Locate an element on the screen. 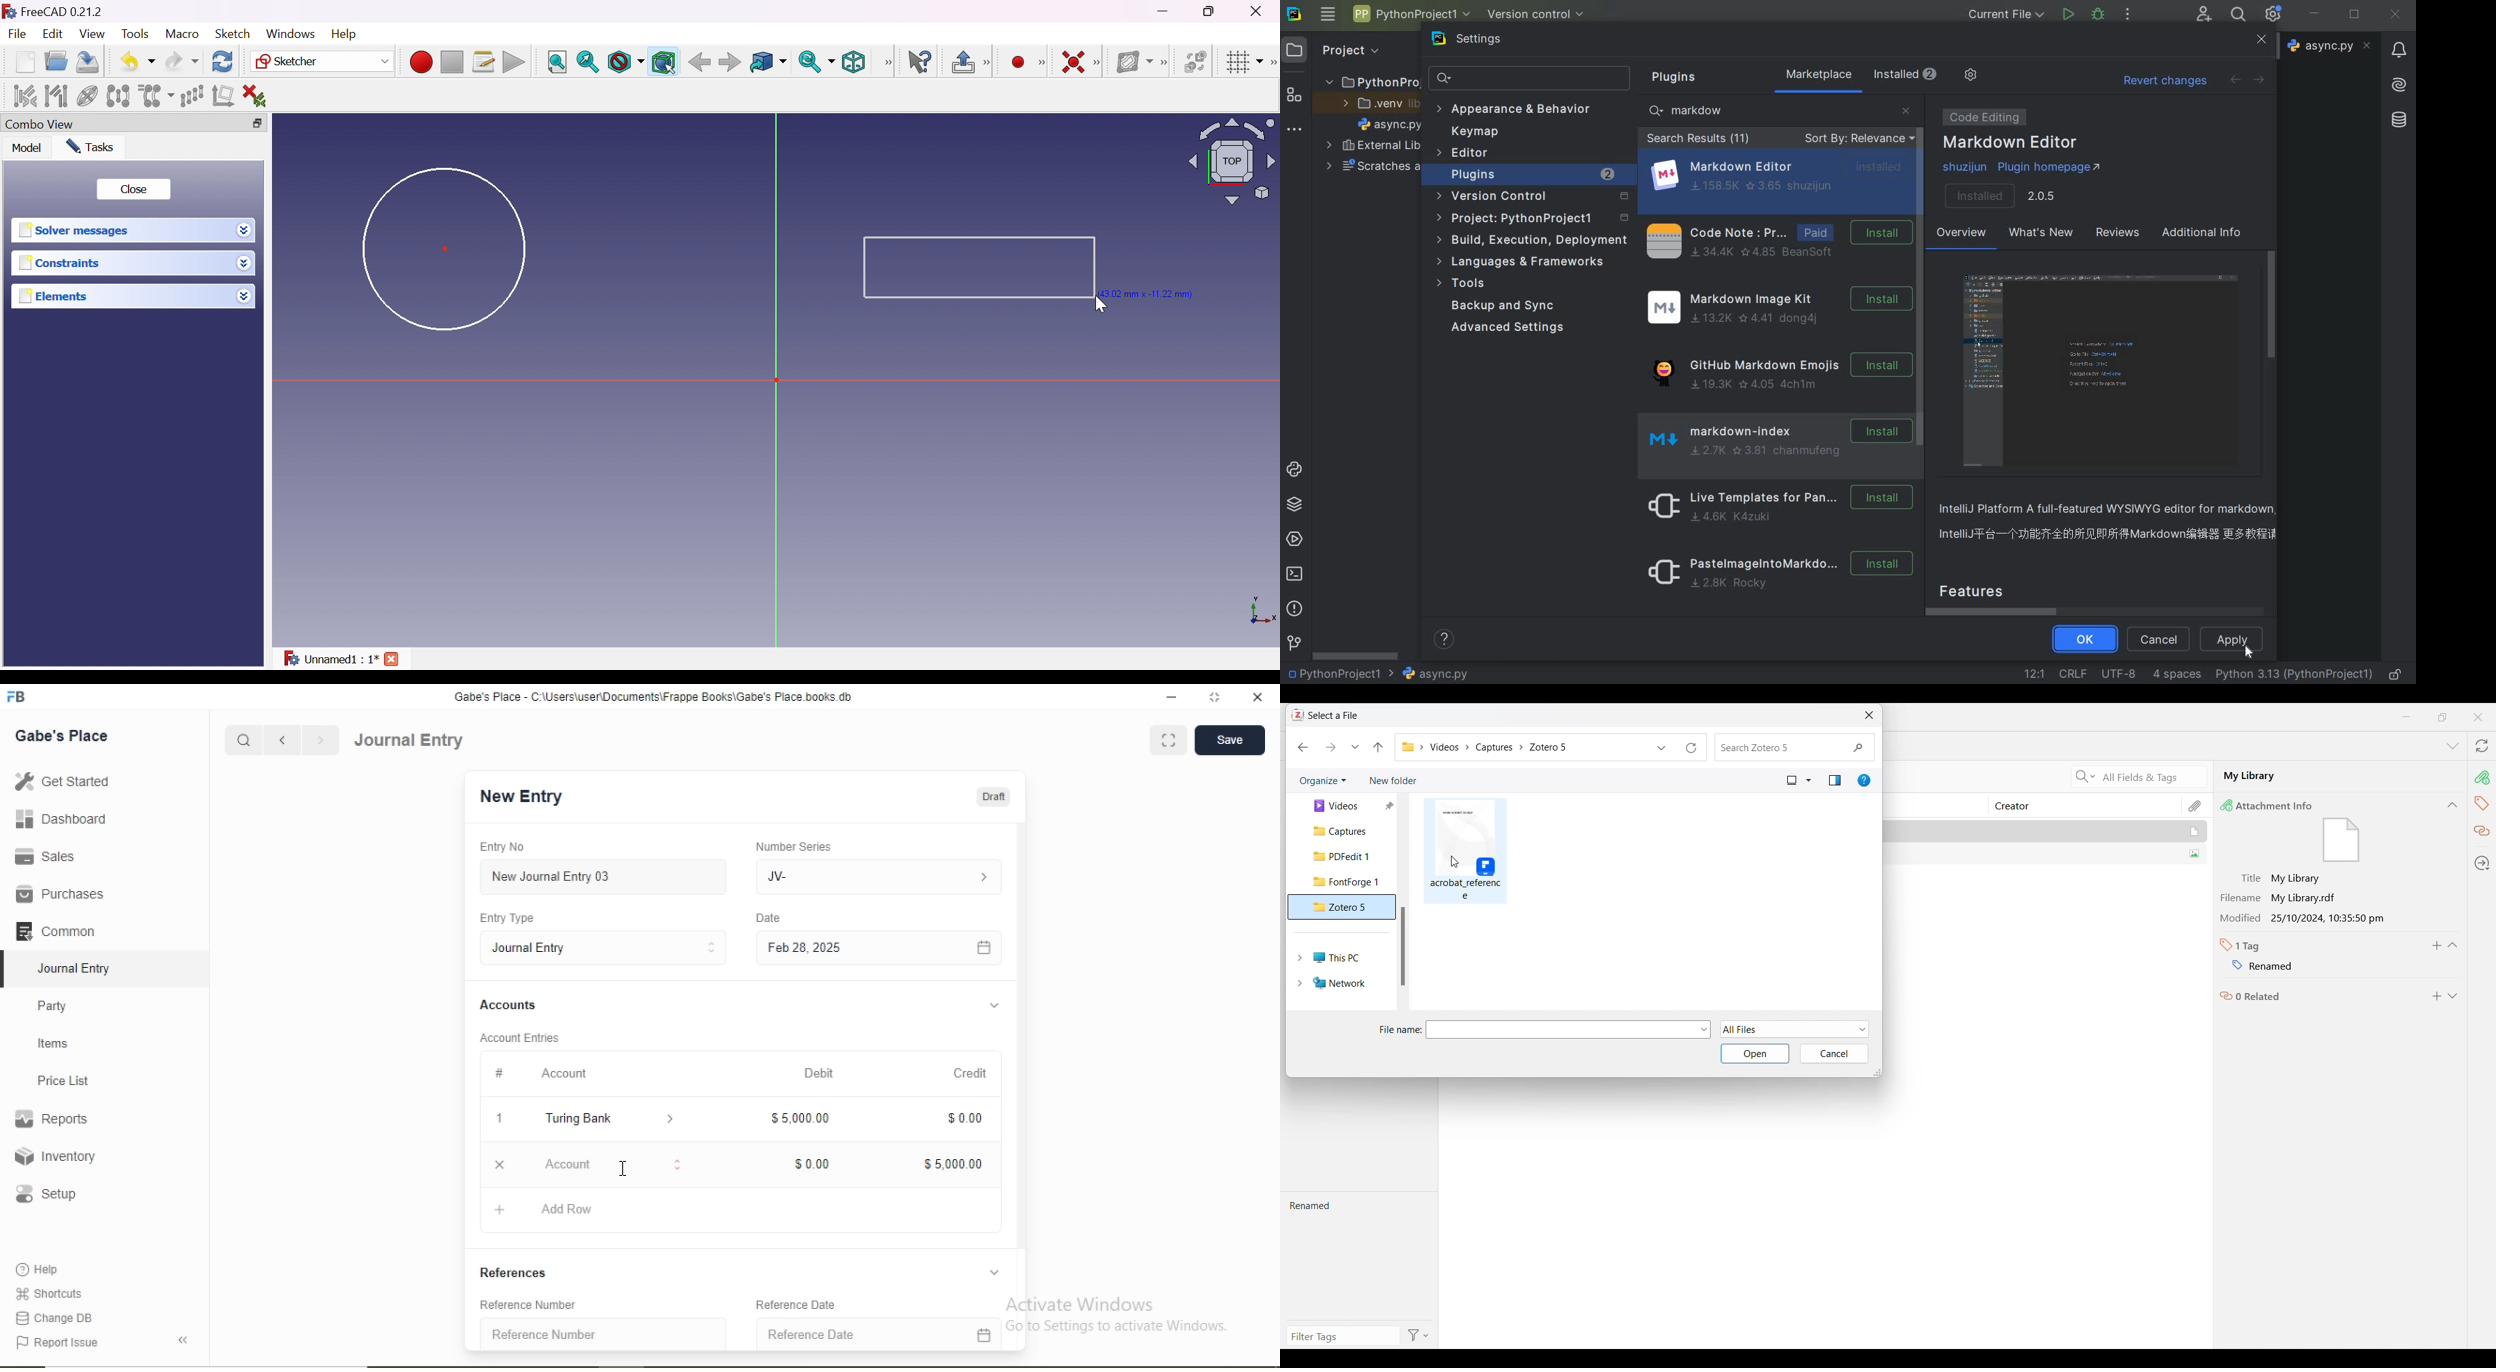  Turing Bank is located at coordinates (582, 1118).